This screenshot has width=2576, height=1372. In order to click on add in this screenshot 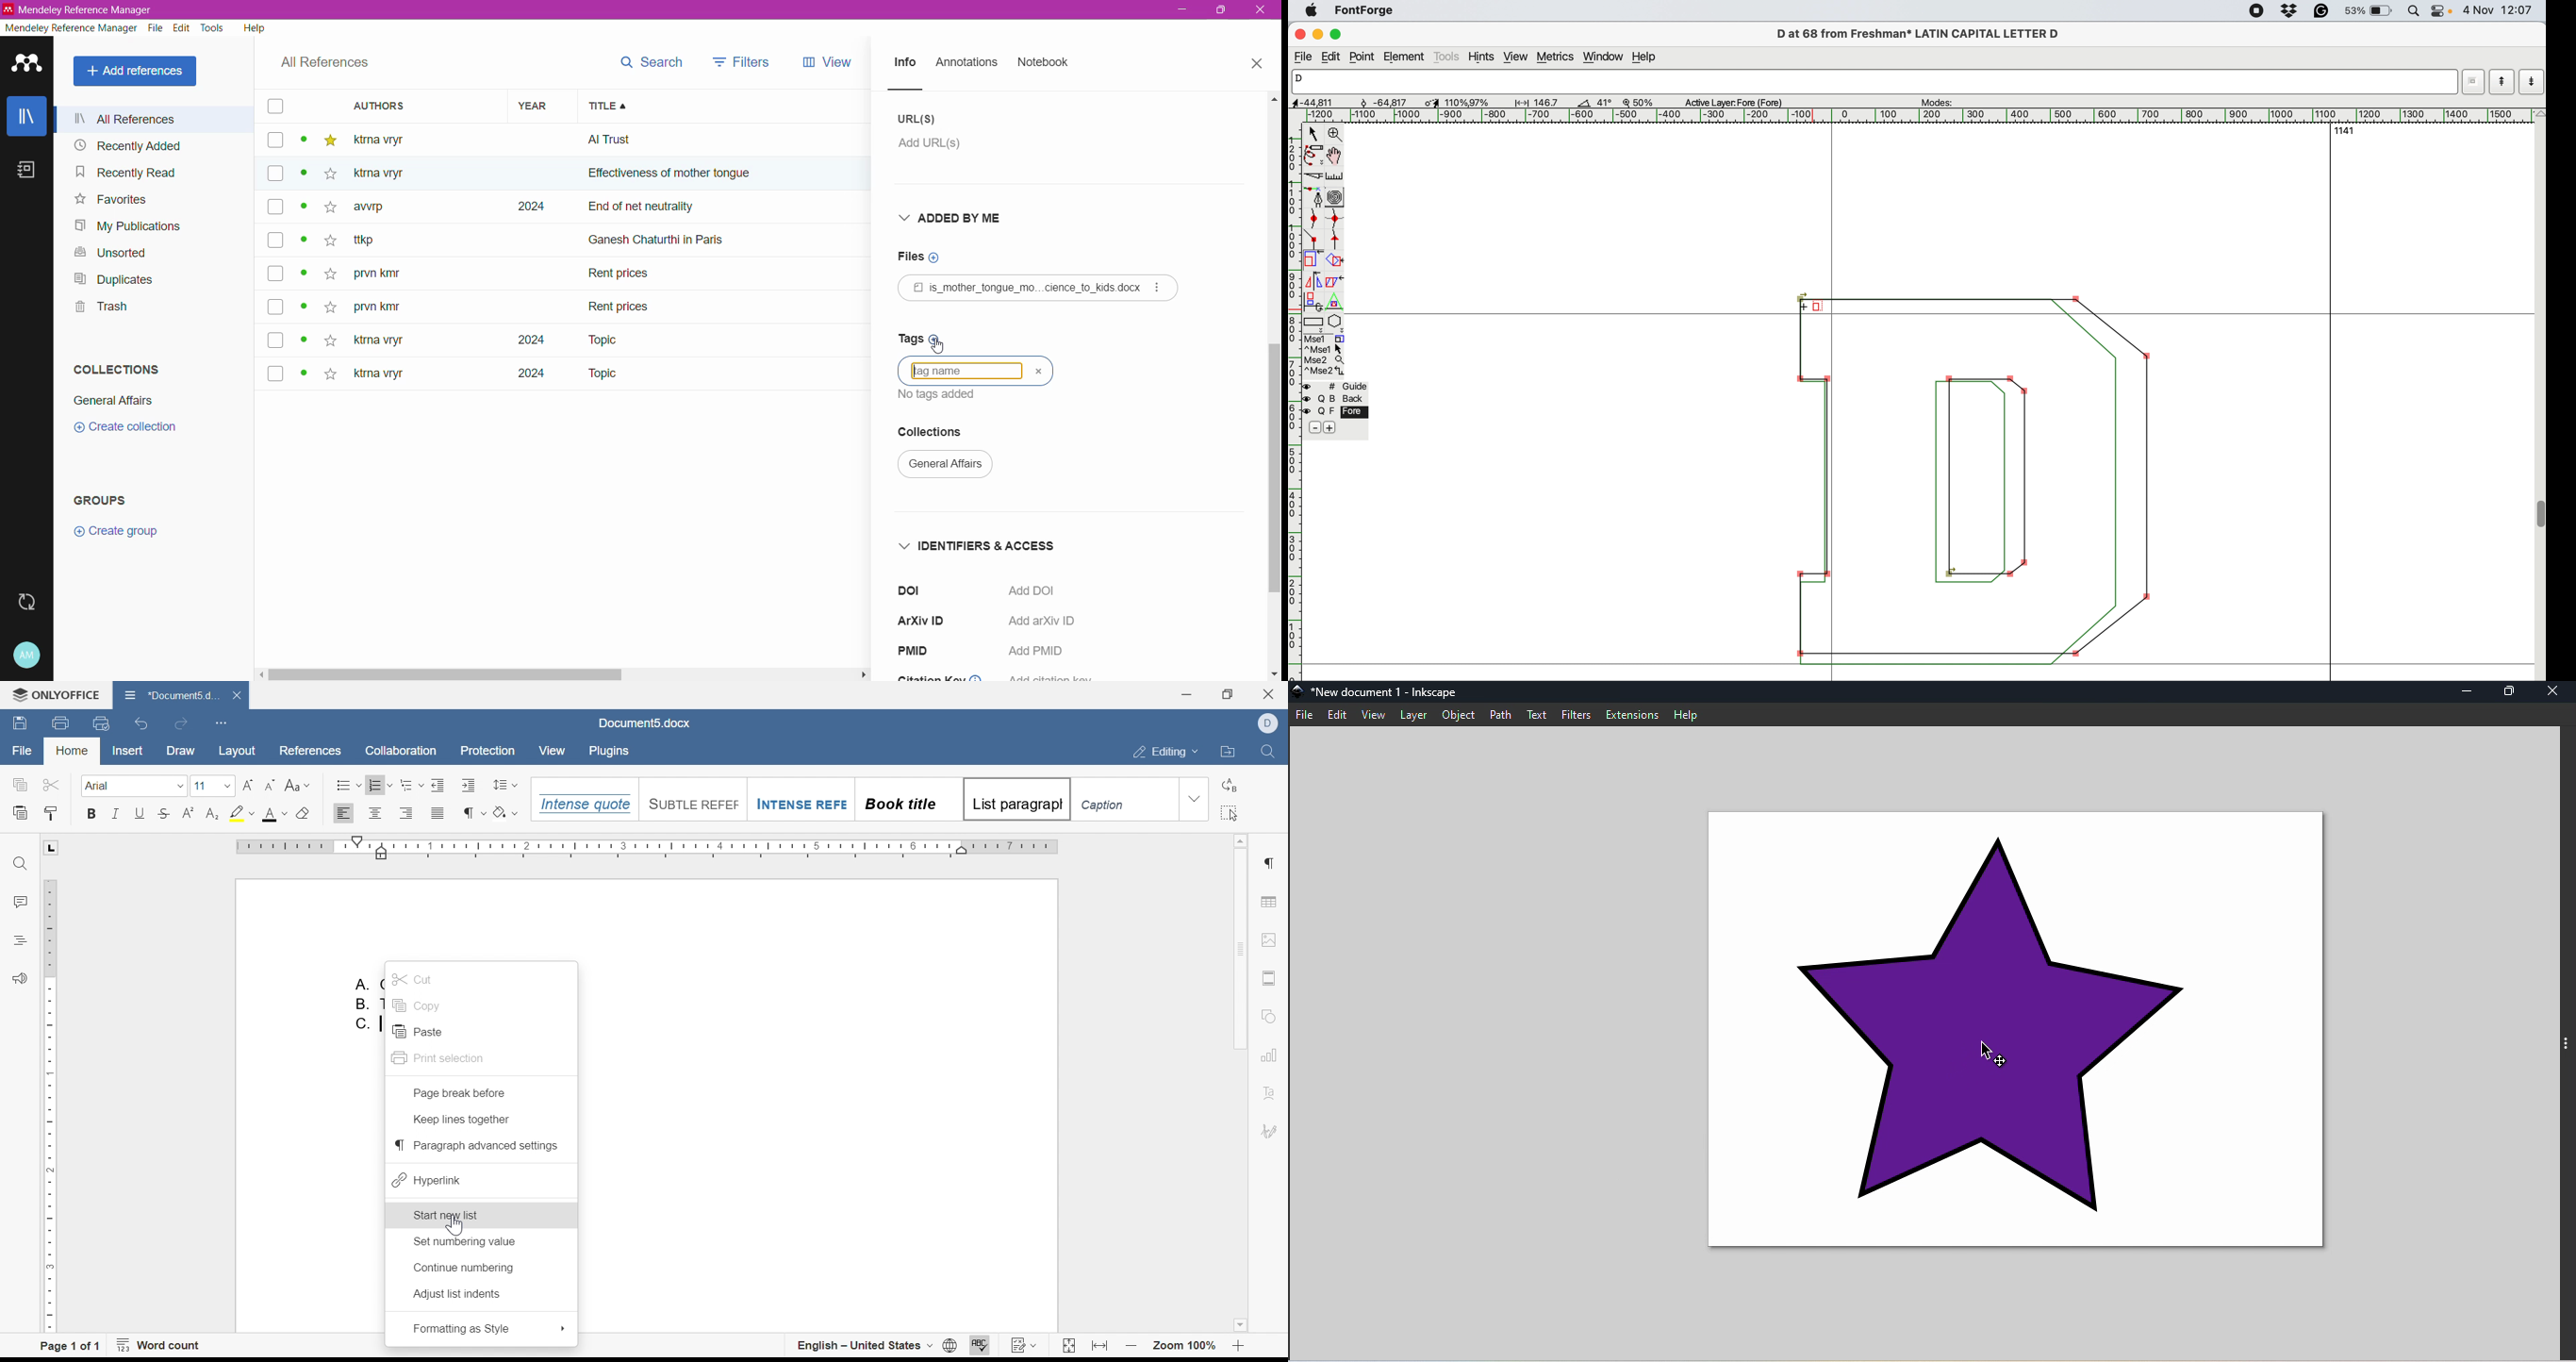, I will do `click(1330, 428)`.